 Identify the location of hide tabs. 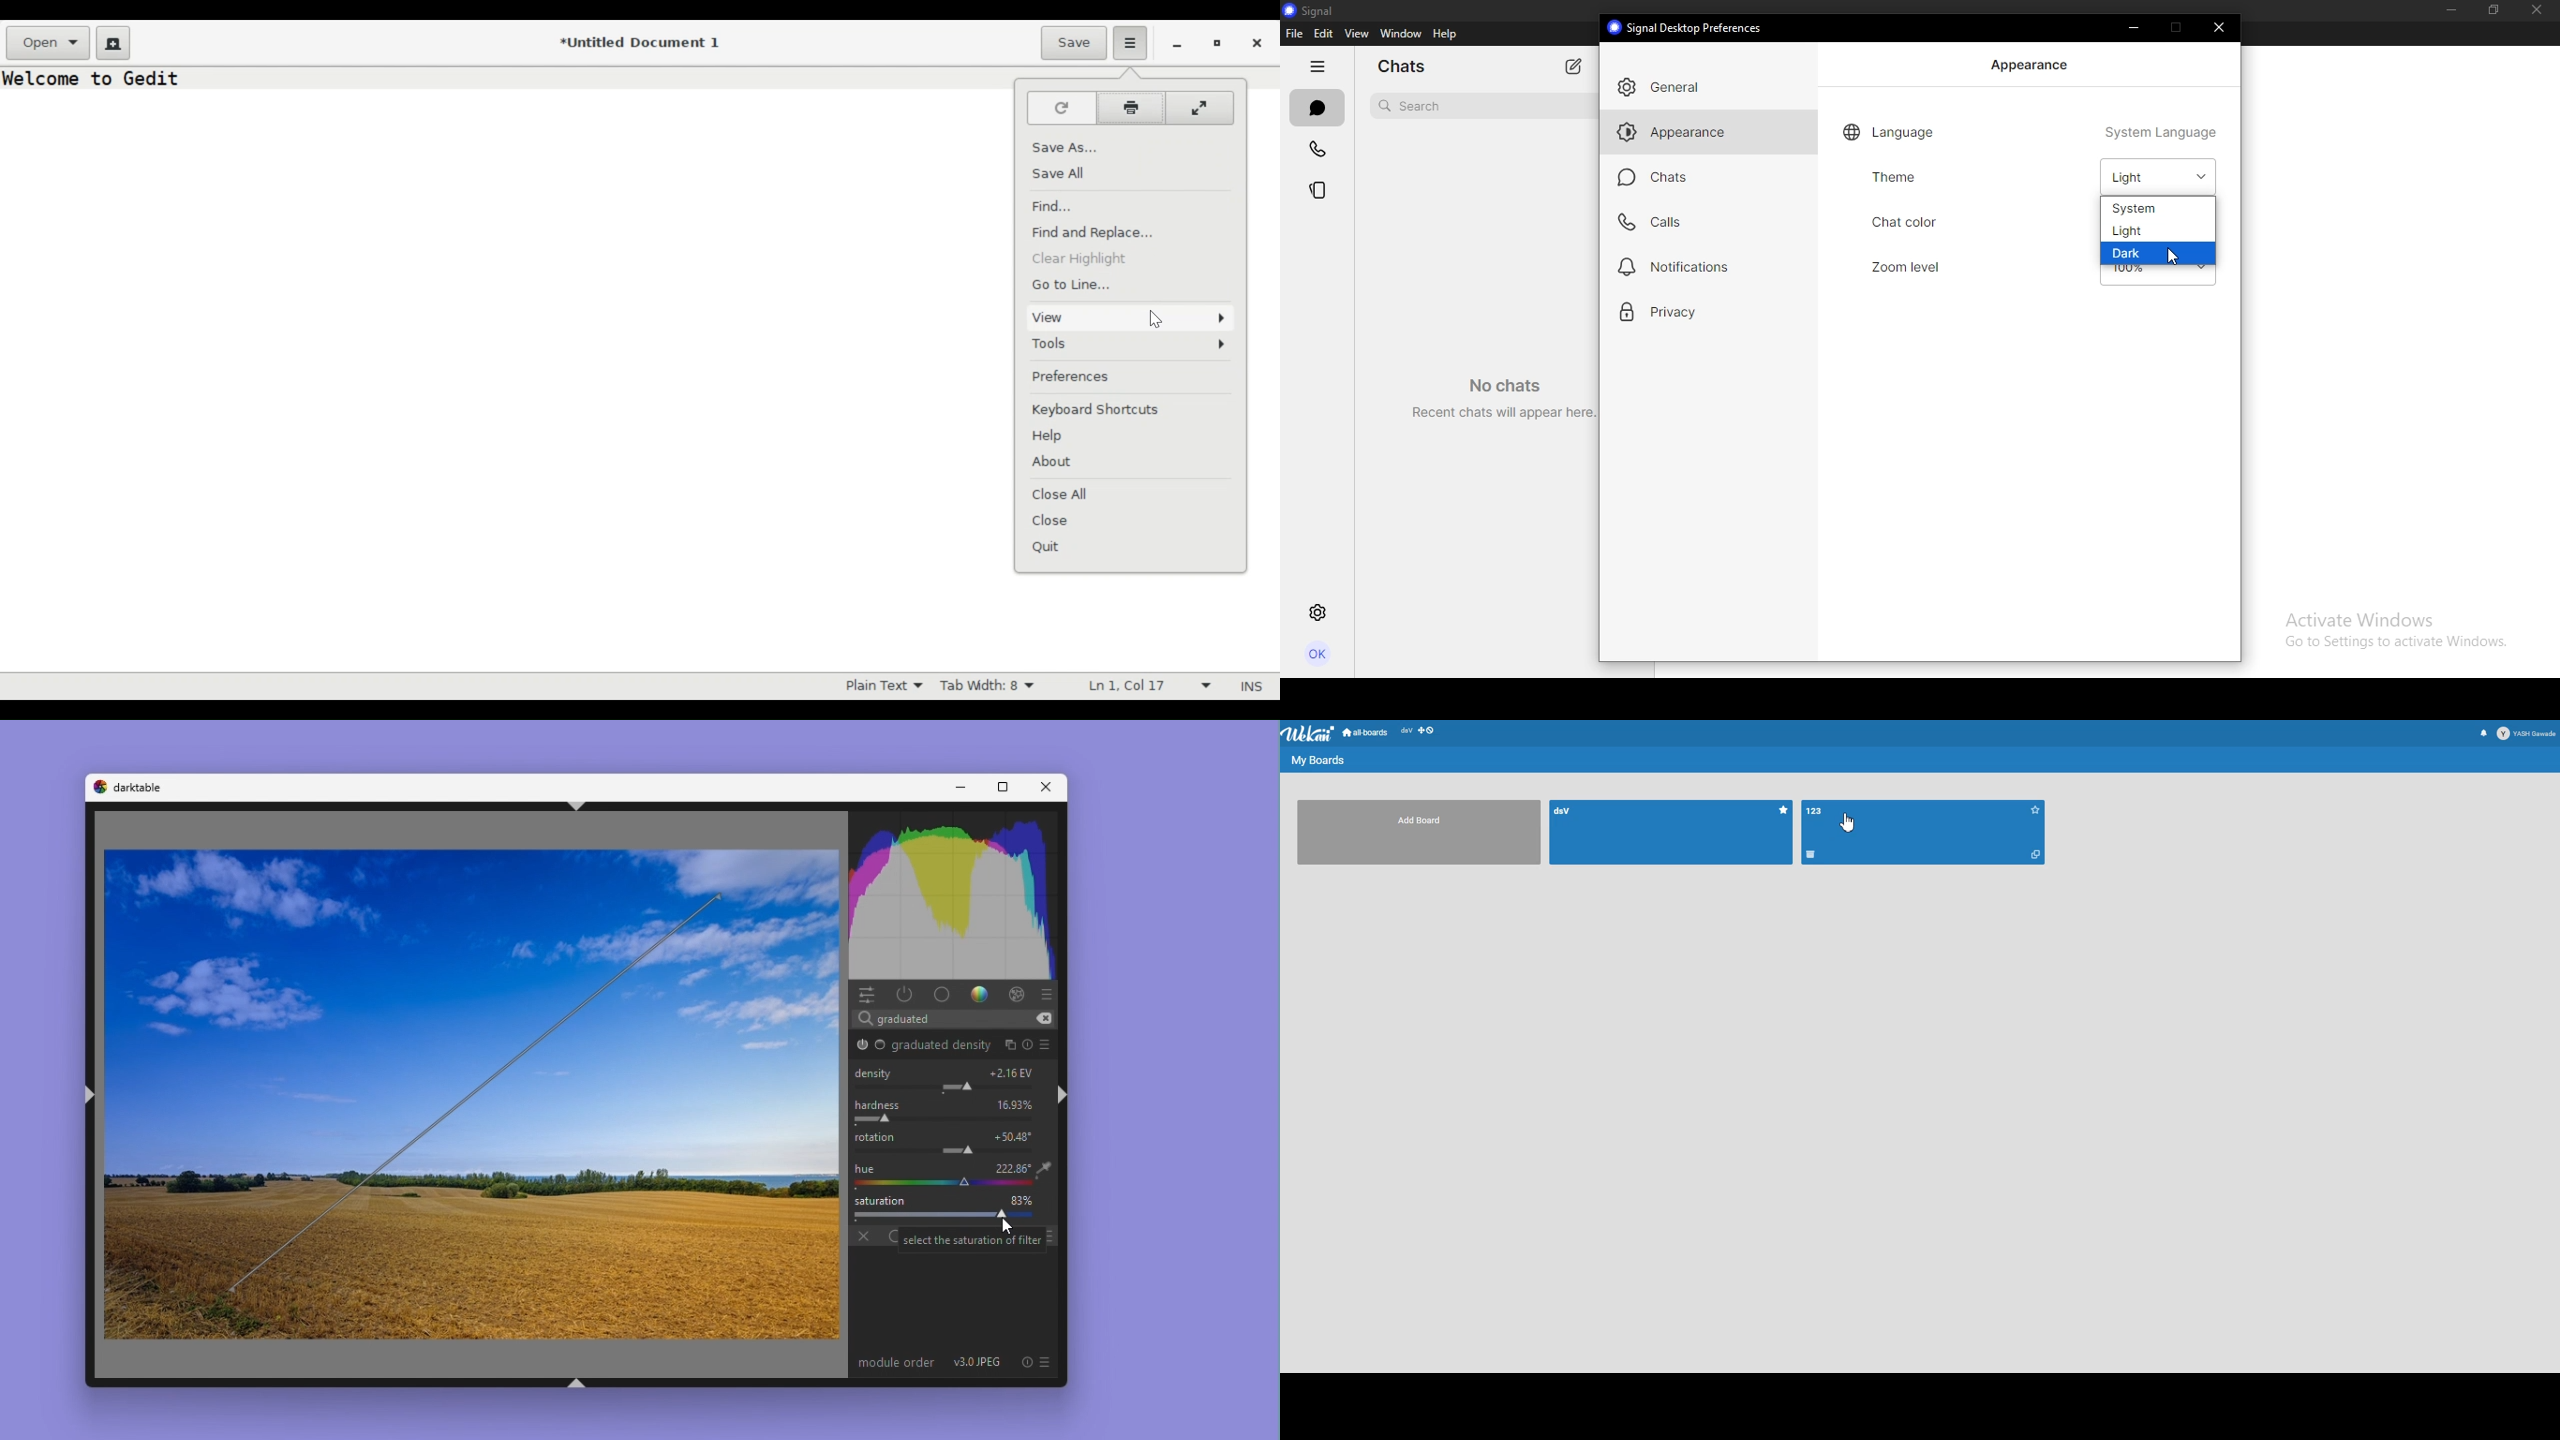
(1317, 68).